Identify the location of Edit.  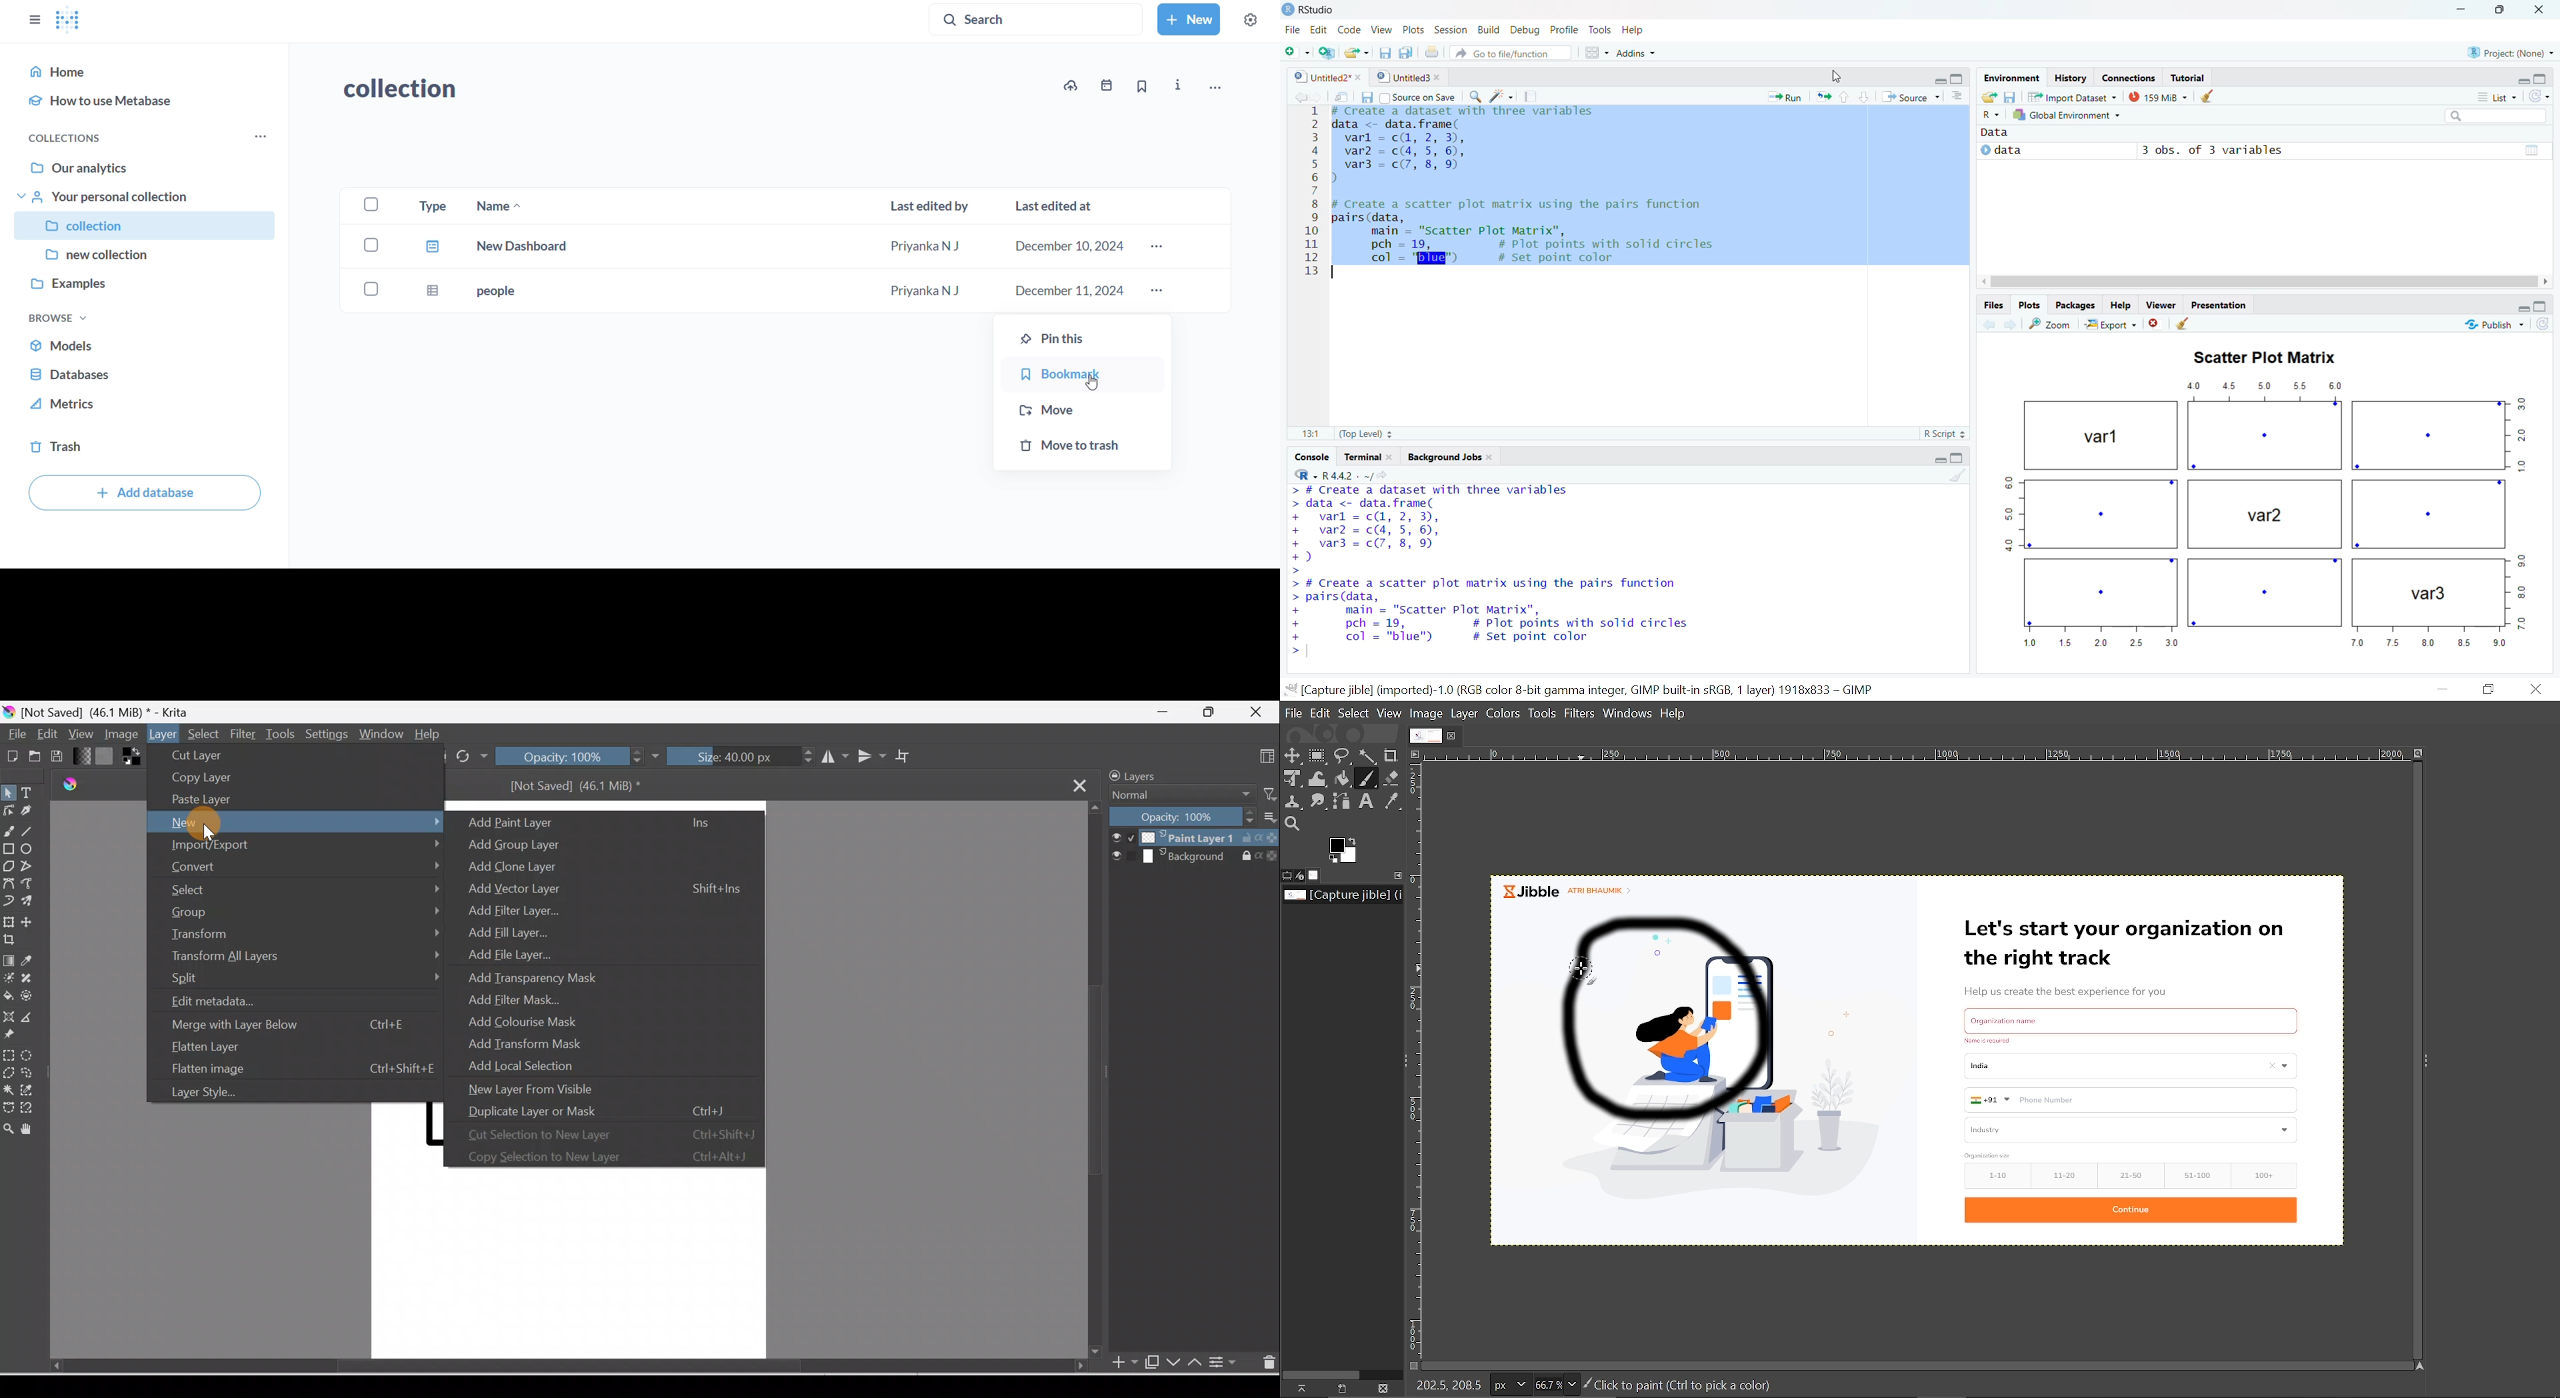
(1319, 29).